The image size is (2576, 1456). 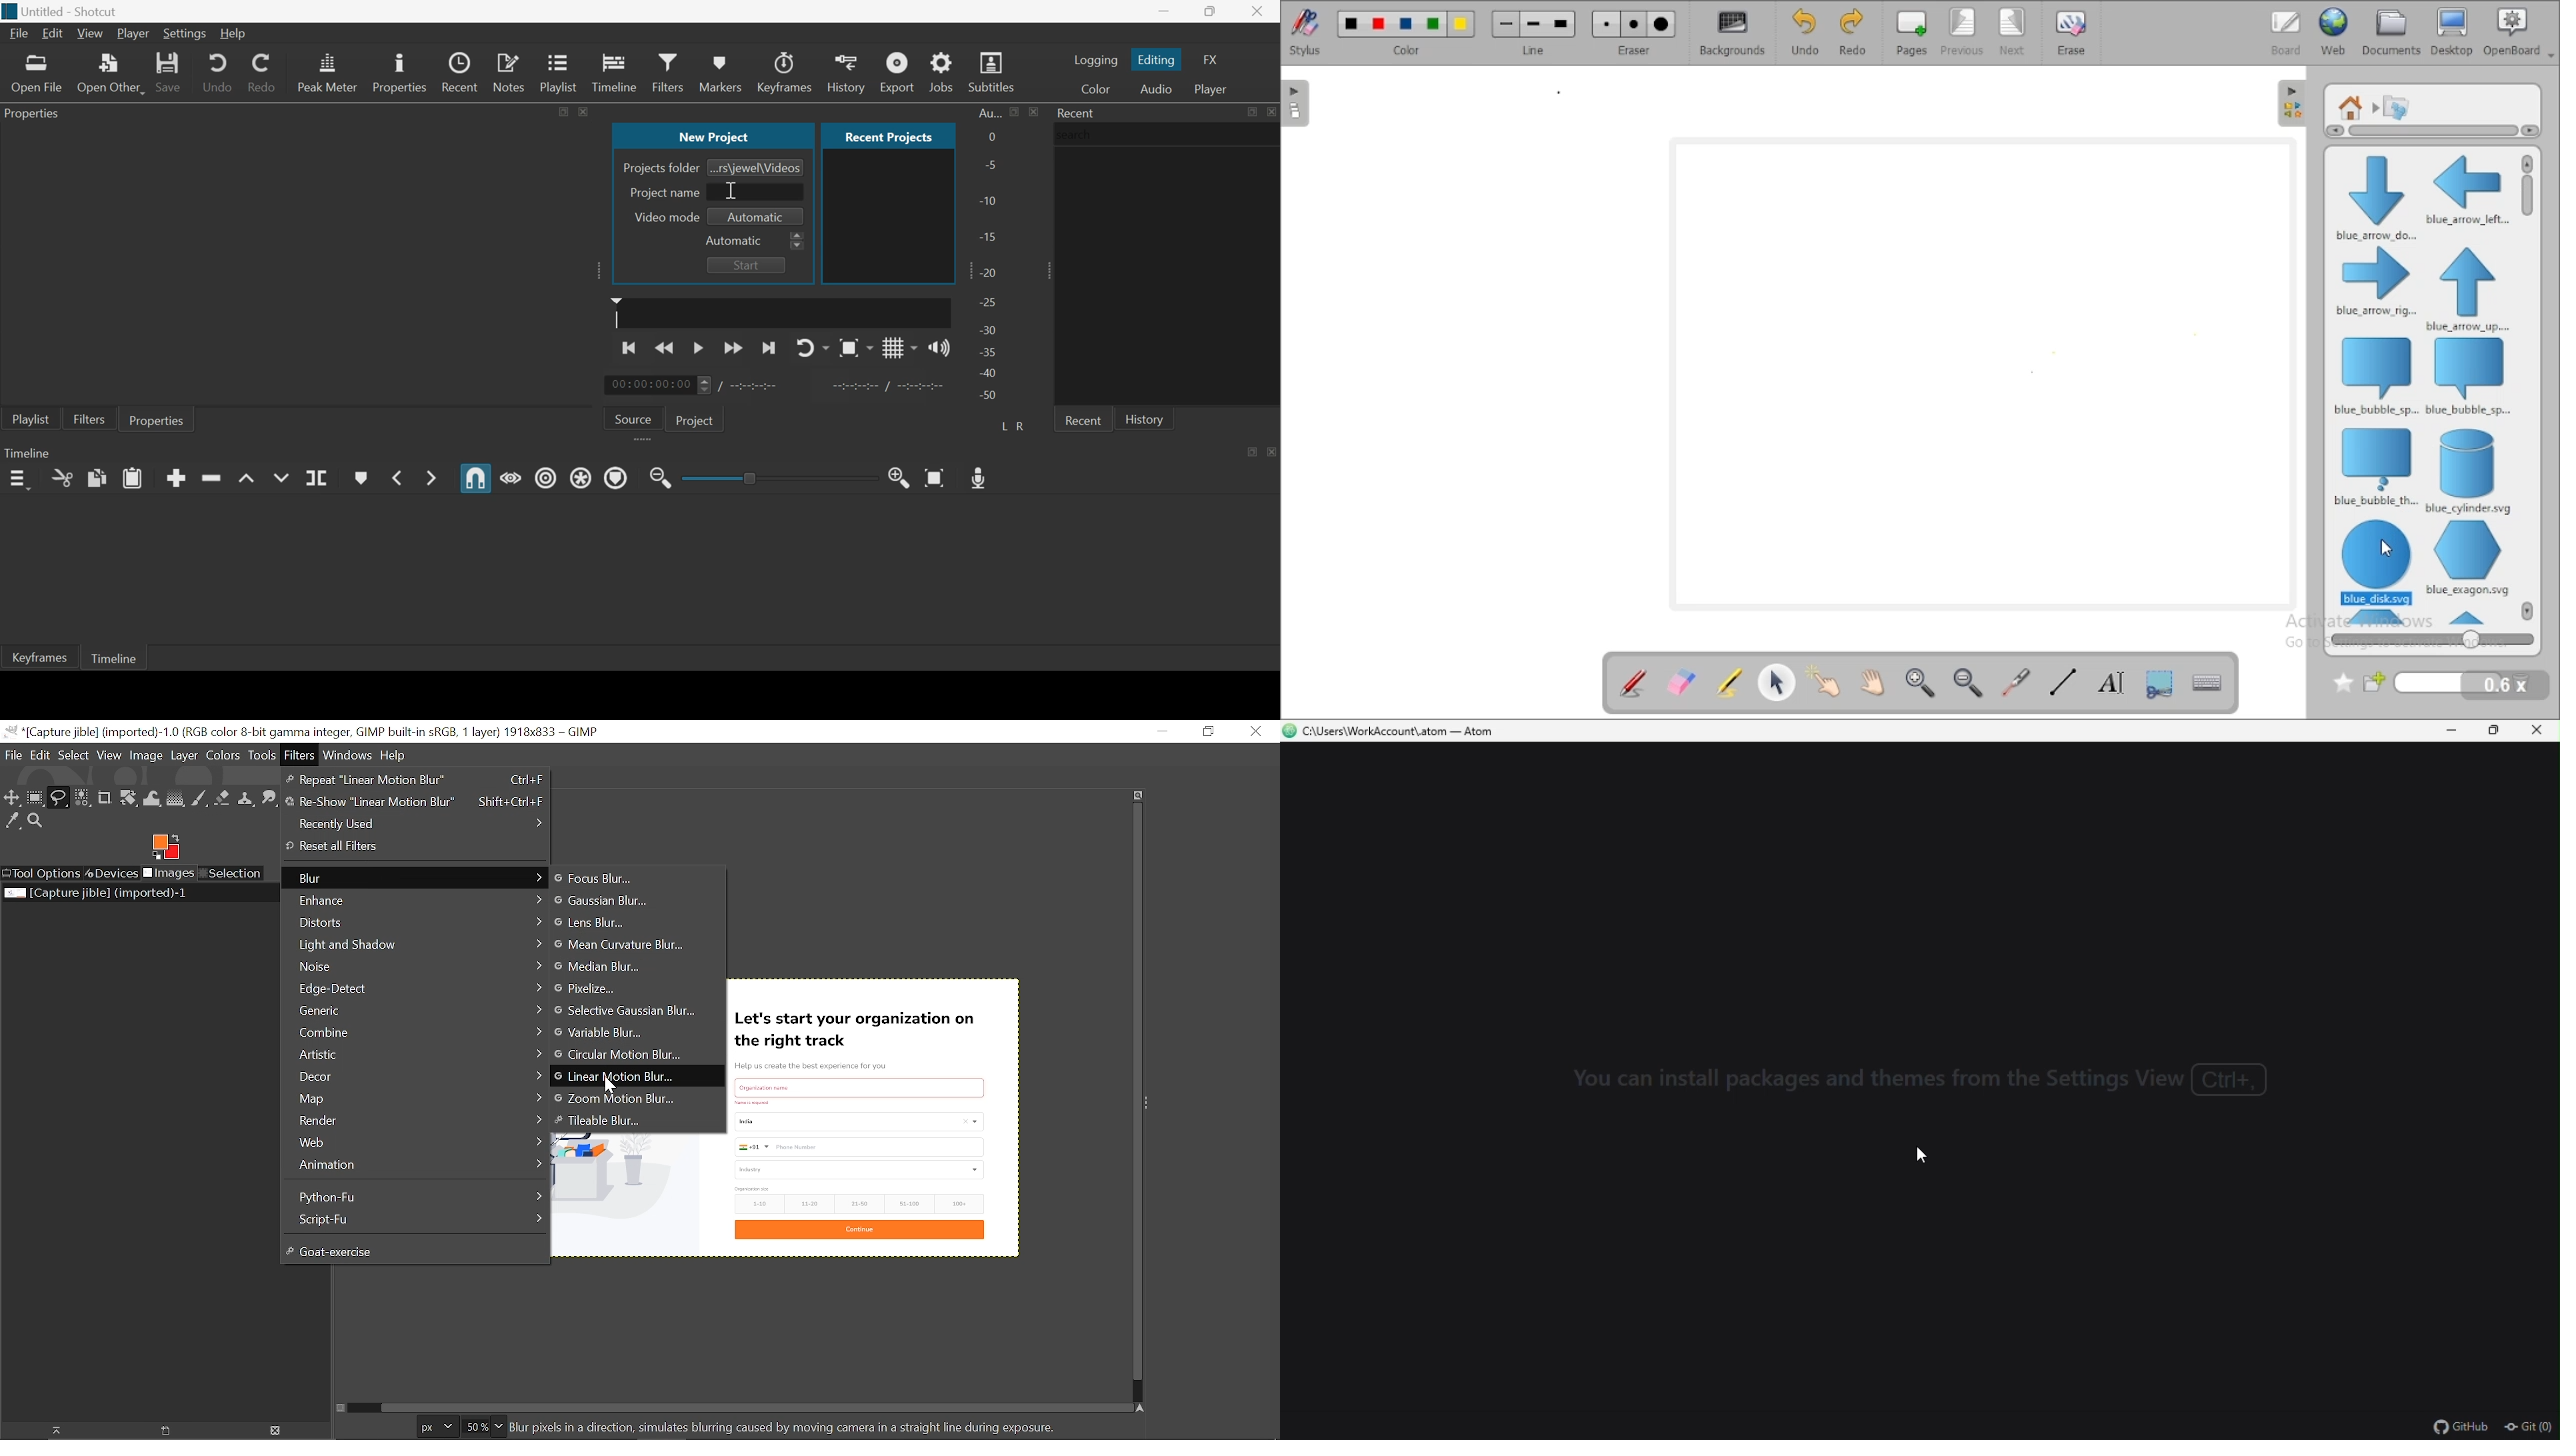 What do you see at coordinates (339, 1408) in the screenshot?
I see `Toggle quick mask on/off` at bounding box center [339, 1408].